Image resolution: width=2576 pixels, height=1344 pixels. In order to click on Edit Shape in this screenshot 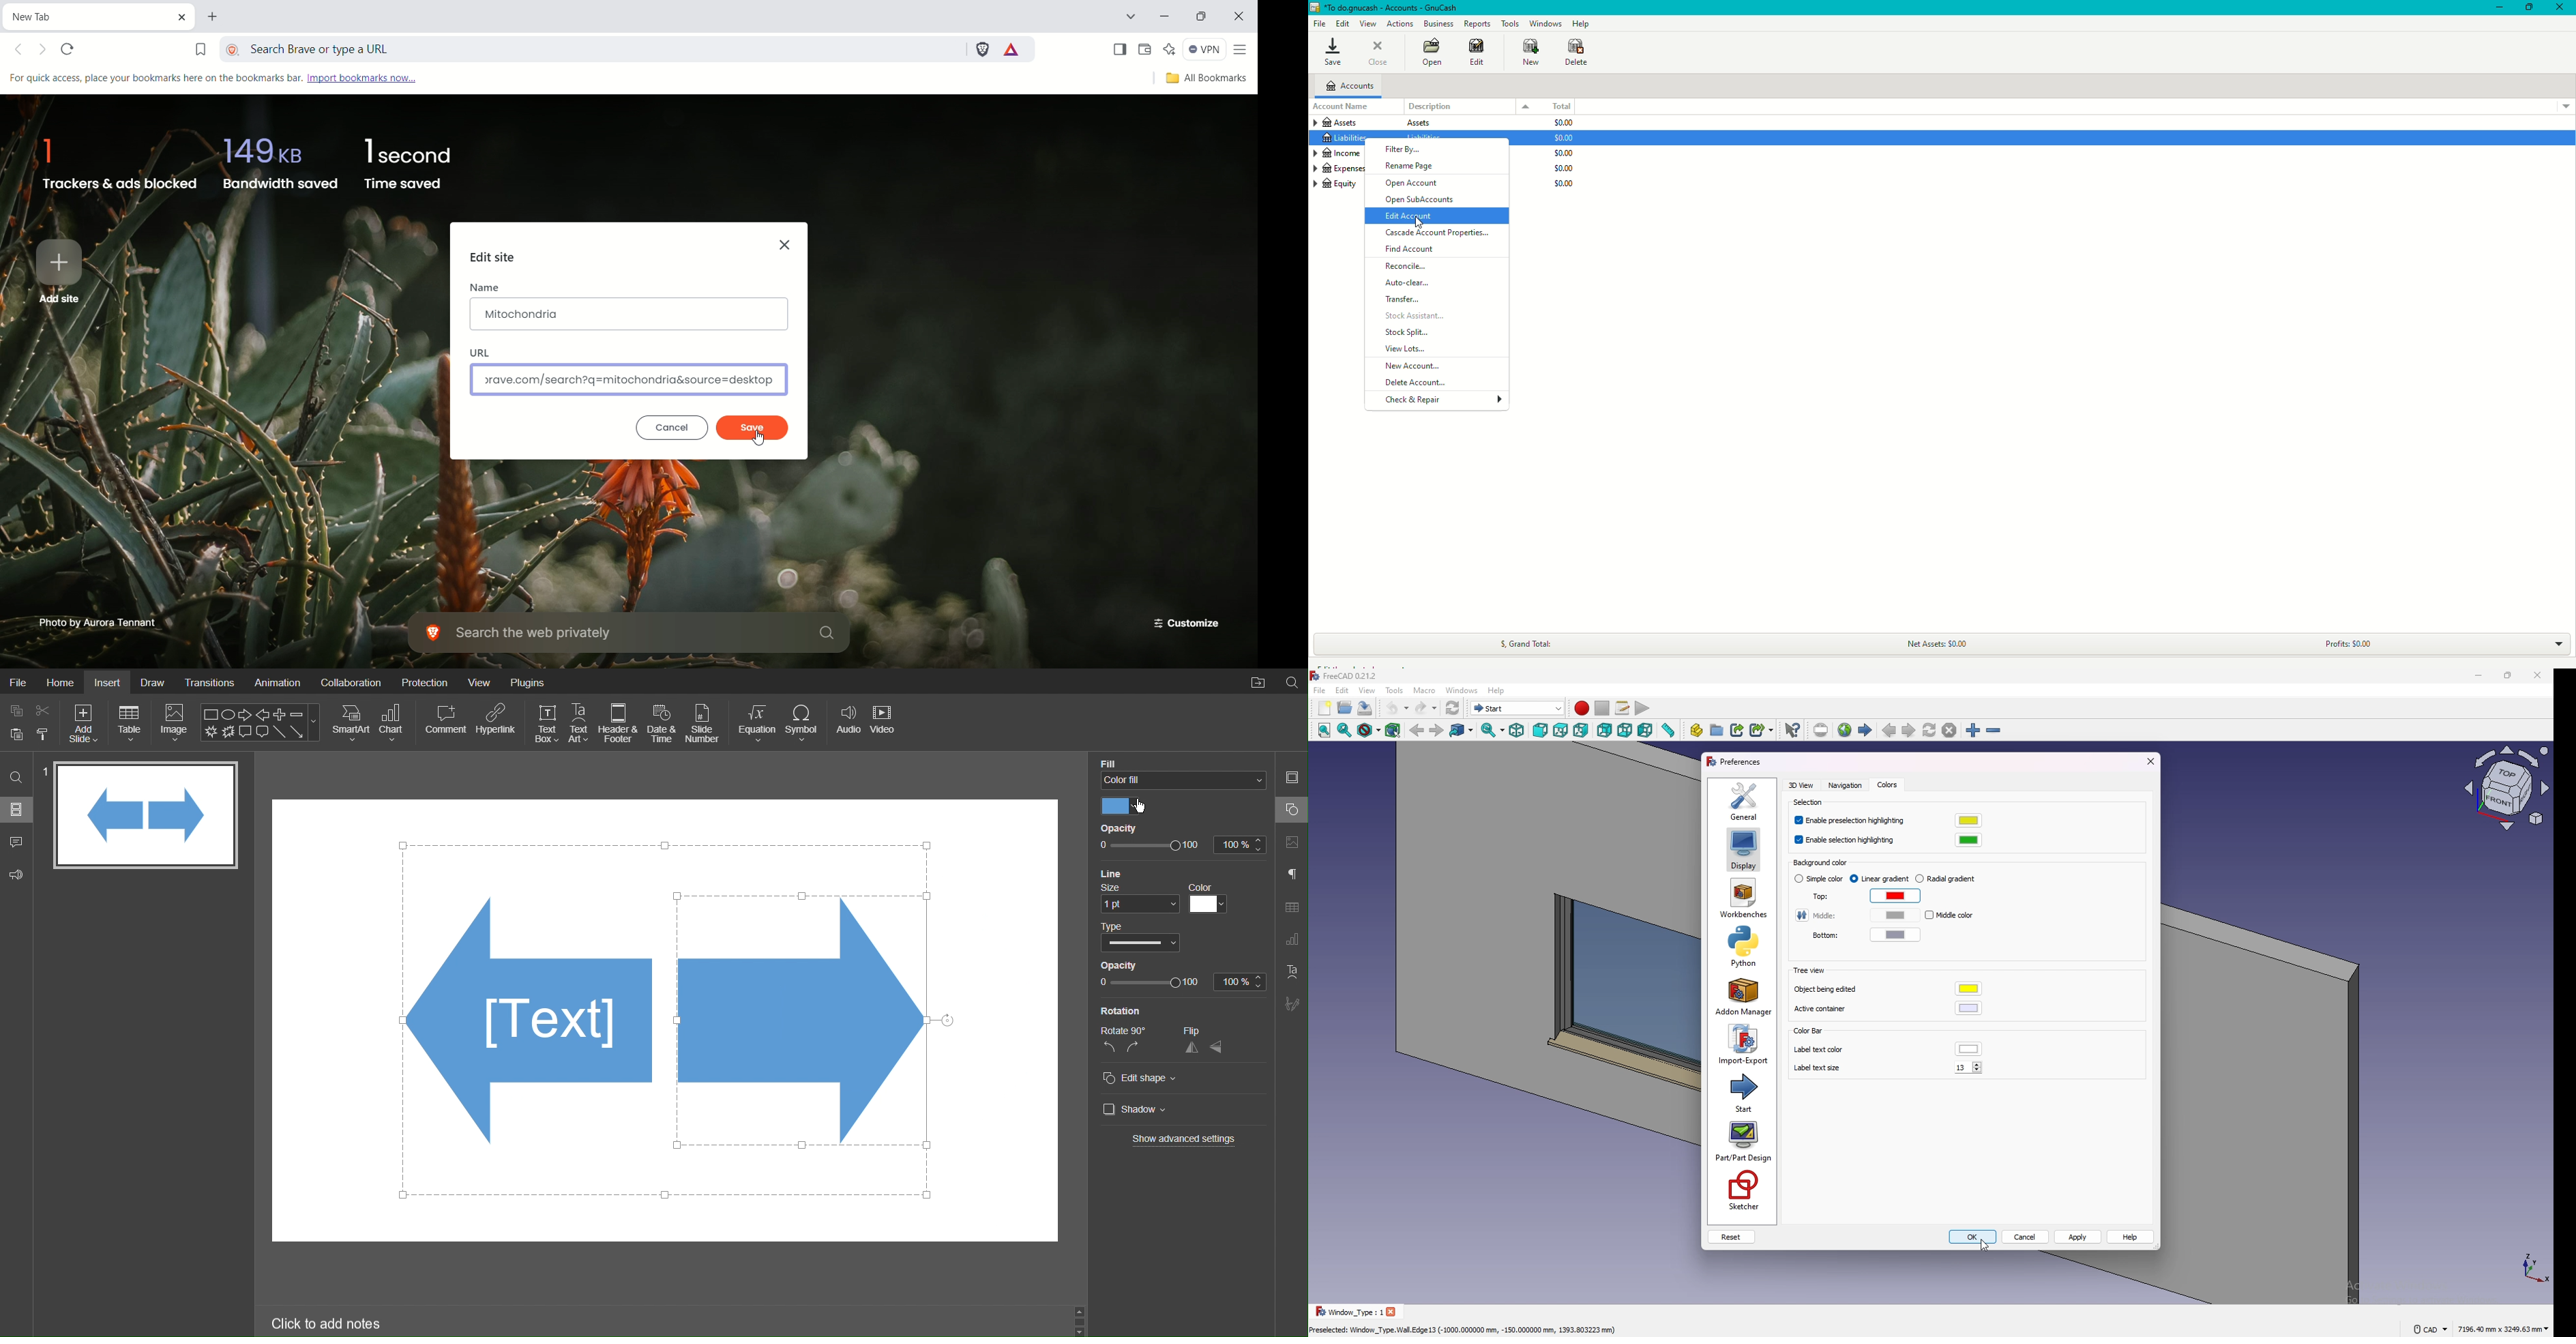, I will do `click(1148, 1078)`.